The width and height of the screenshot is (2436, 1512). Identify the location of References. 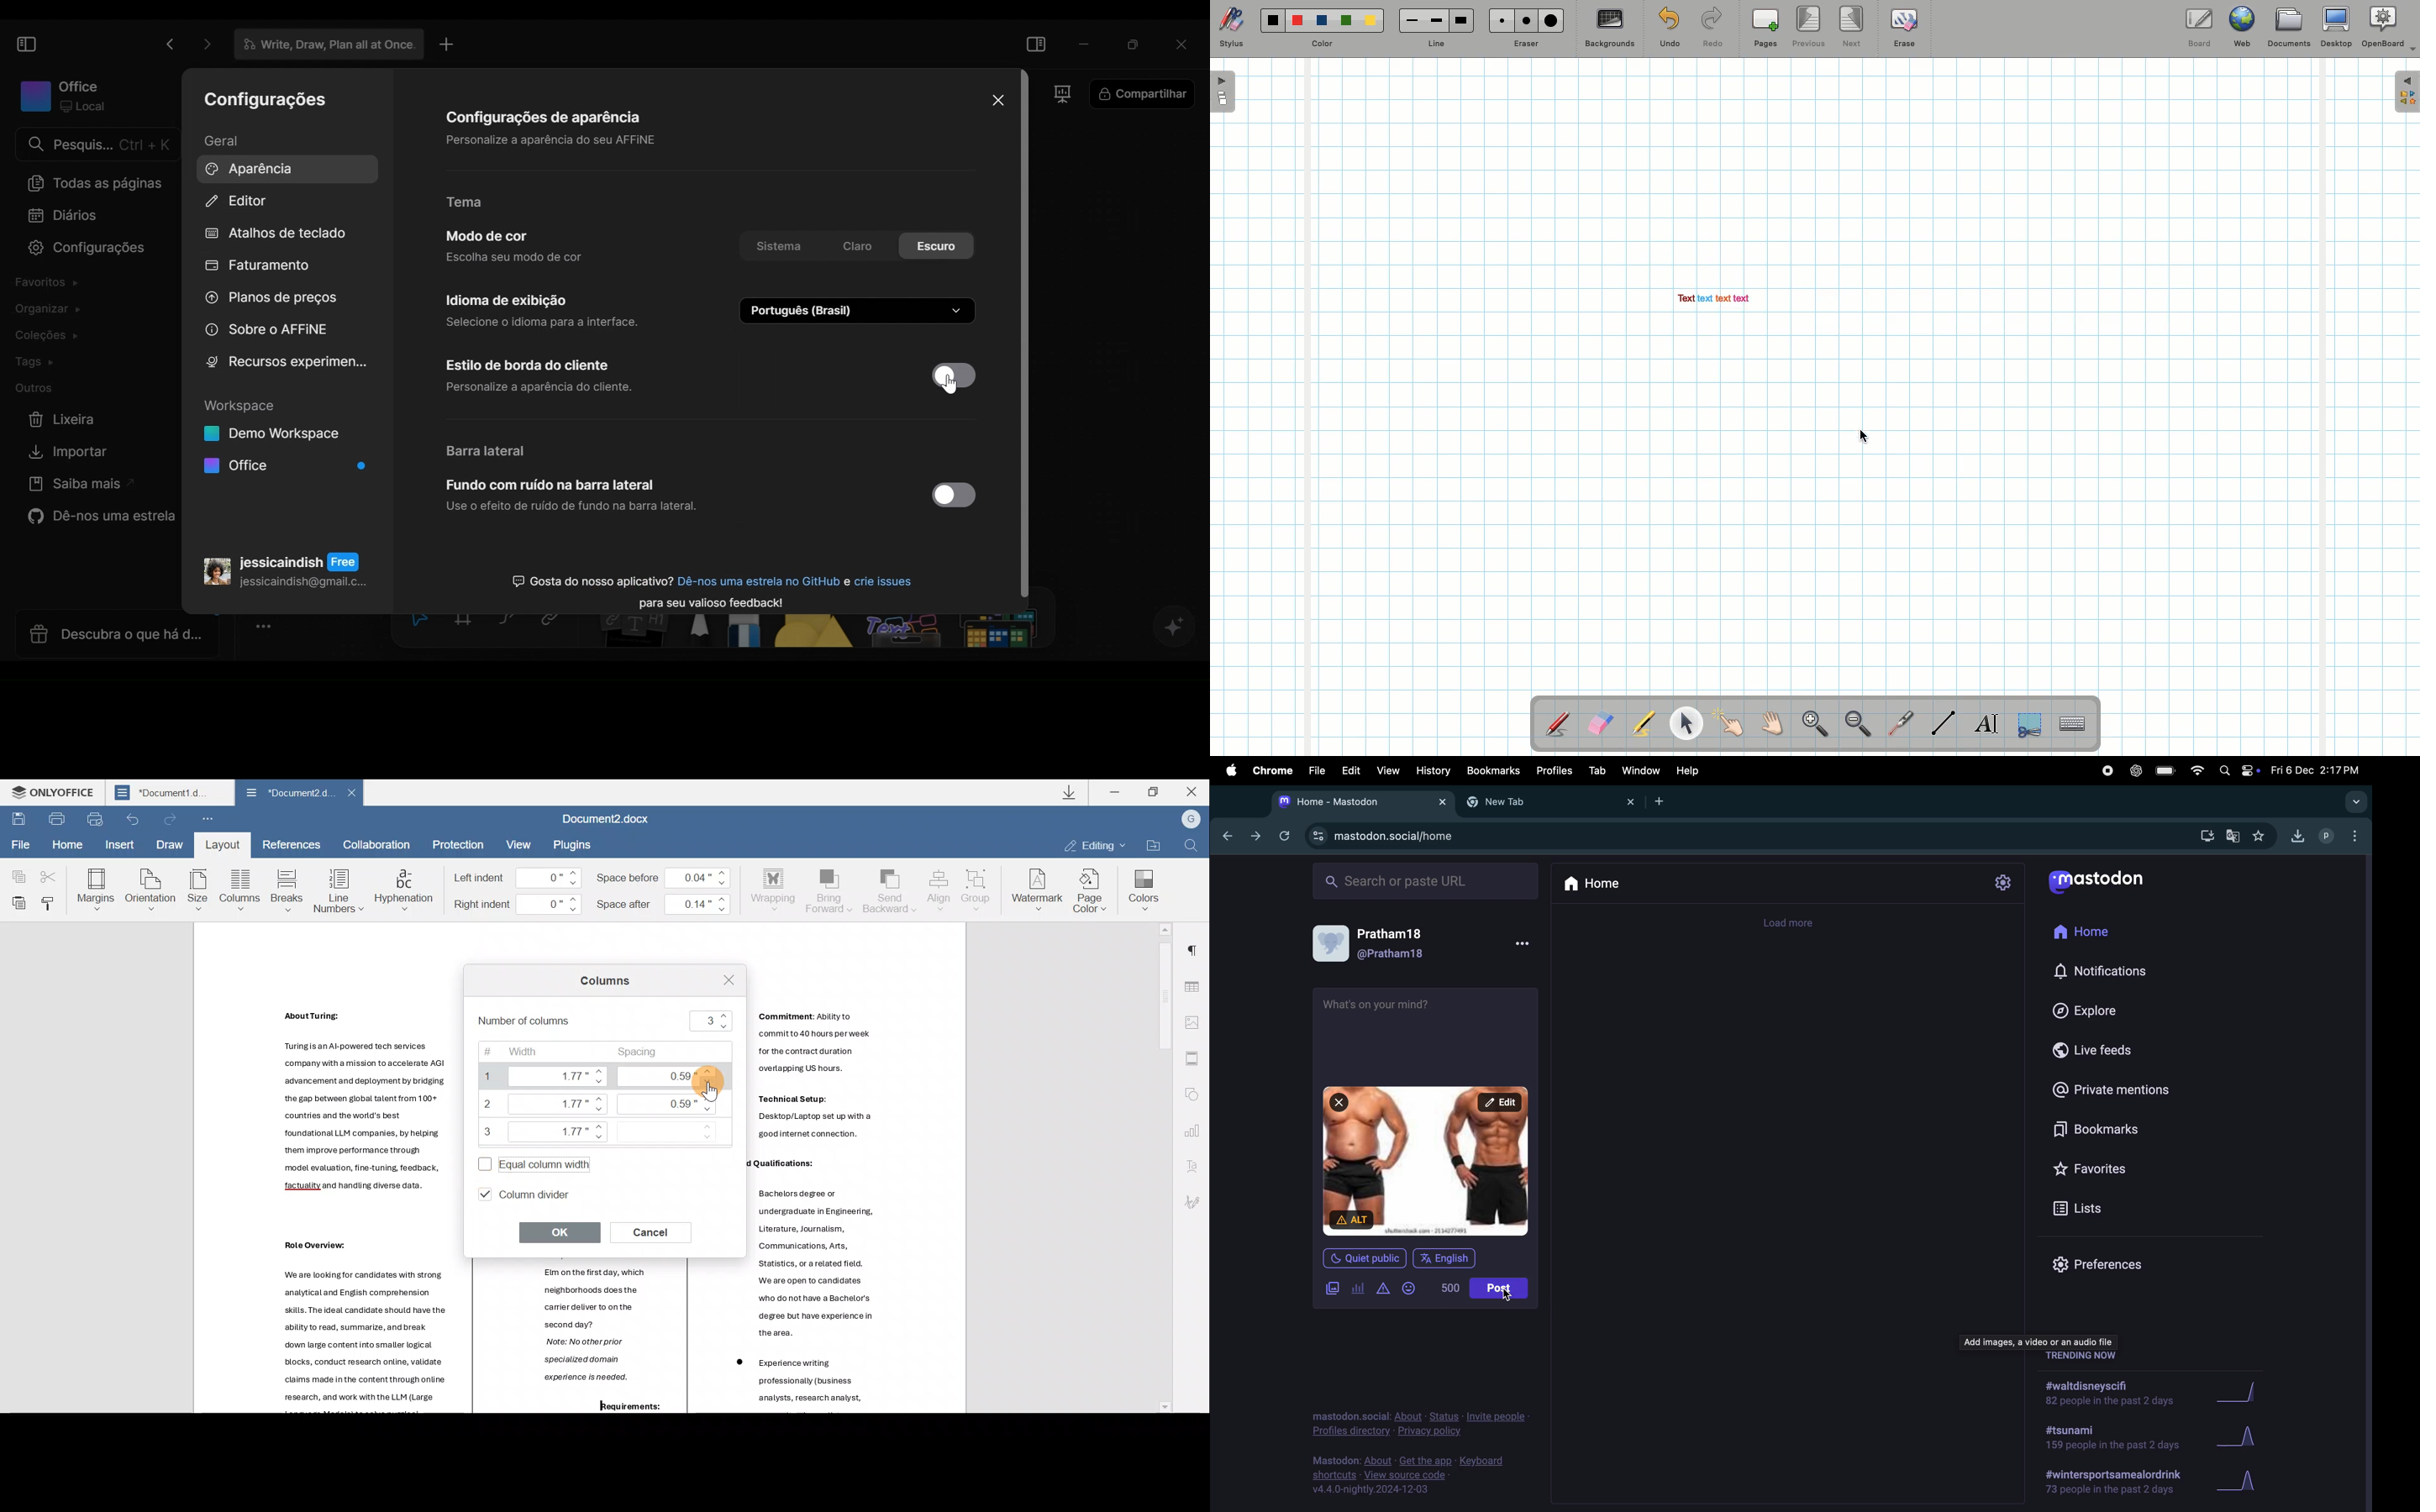
(292, 844).